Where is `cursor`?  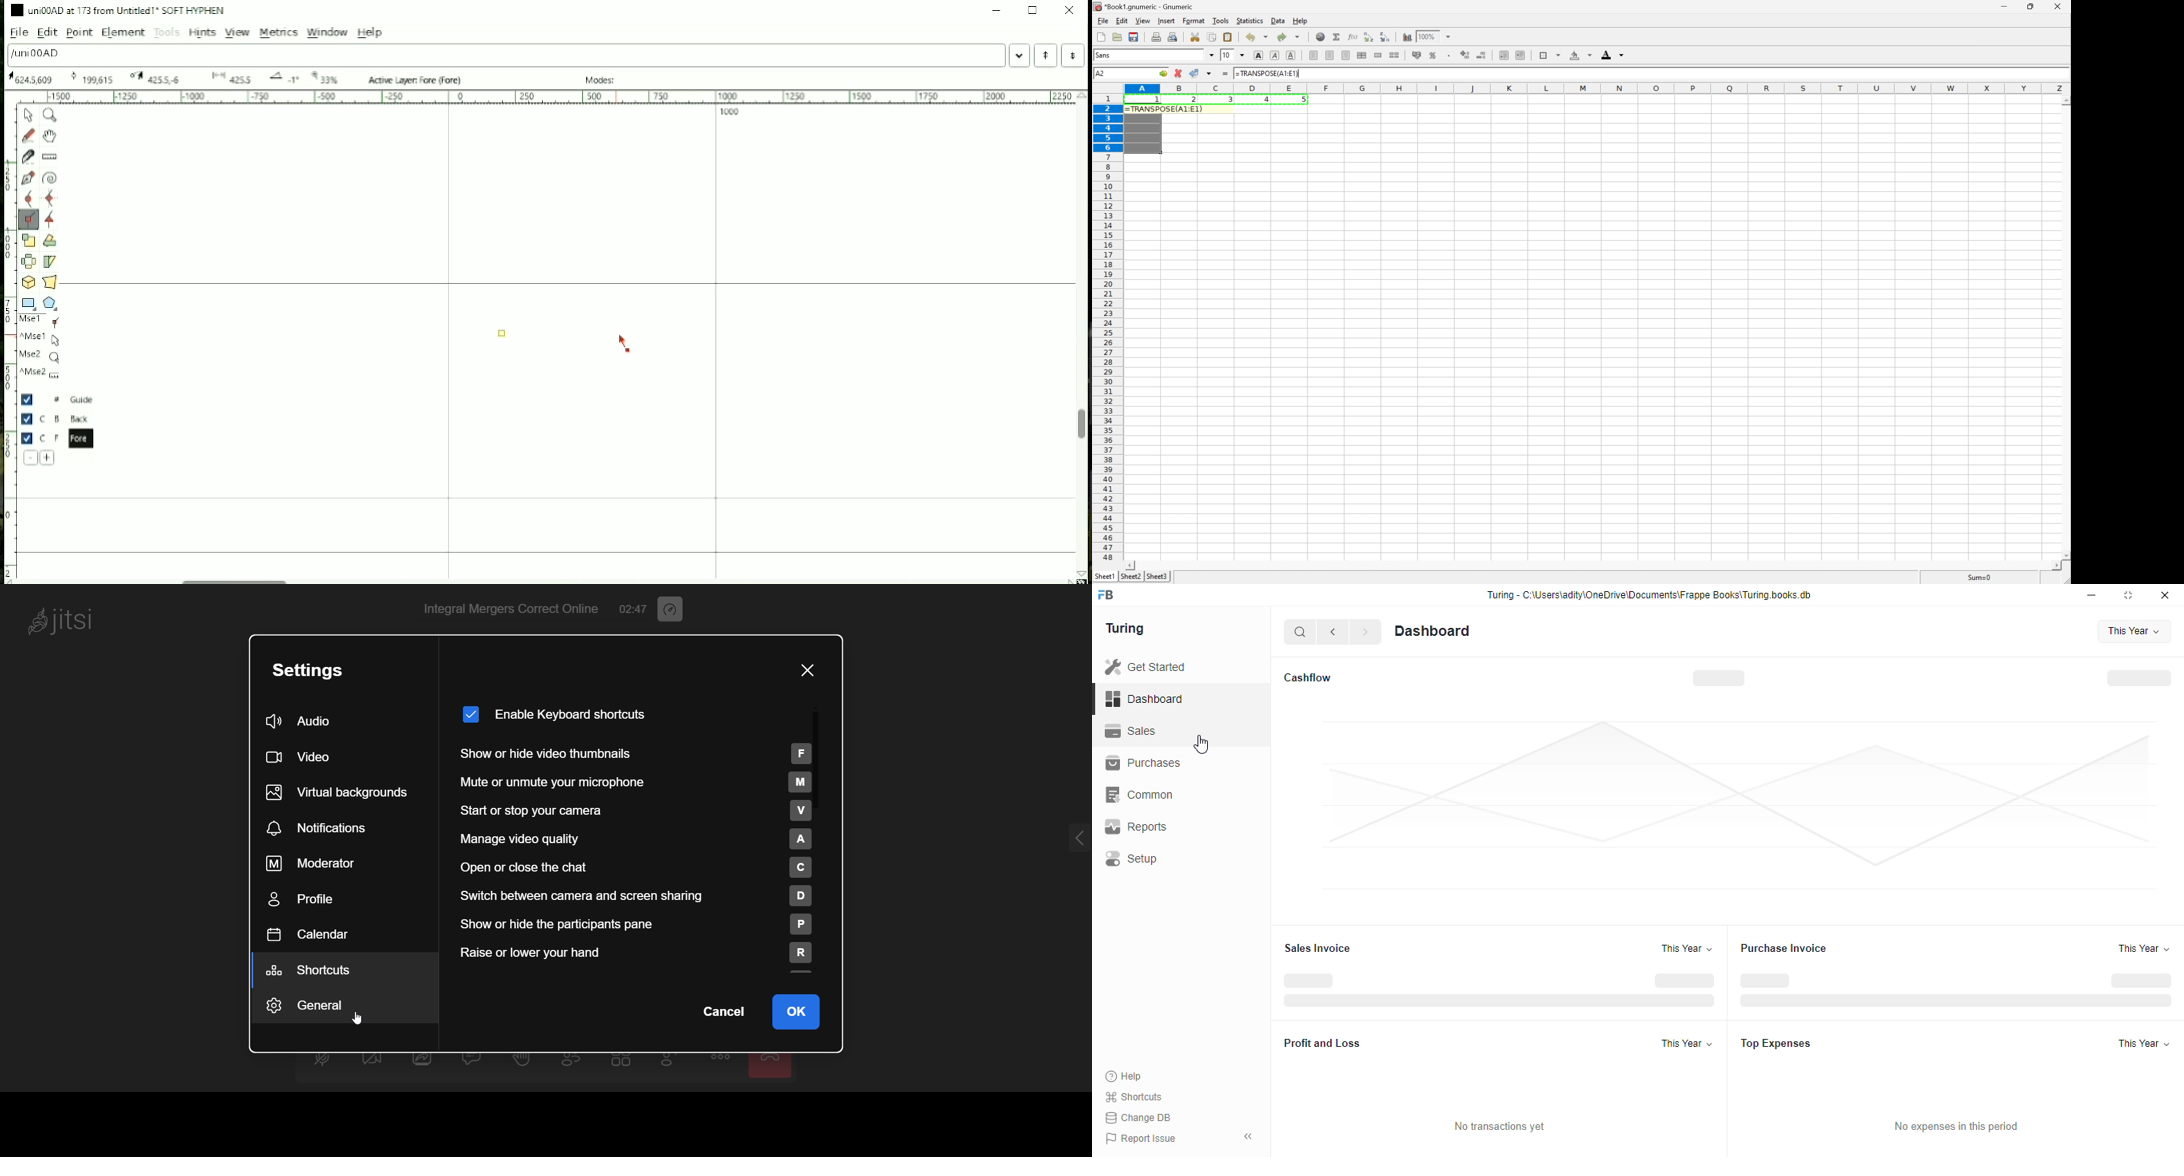
cursor is located at coordinates (1204, 745).